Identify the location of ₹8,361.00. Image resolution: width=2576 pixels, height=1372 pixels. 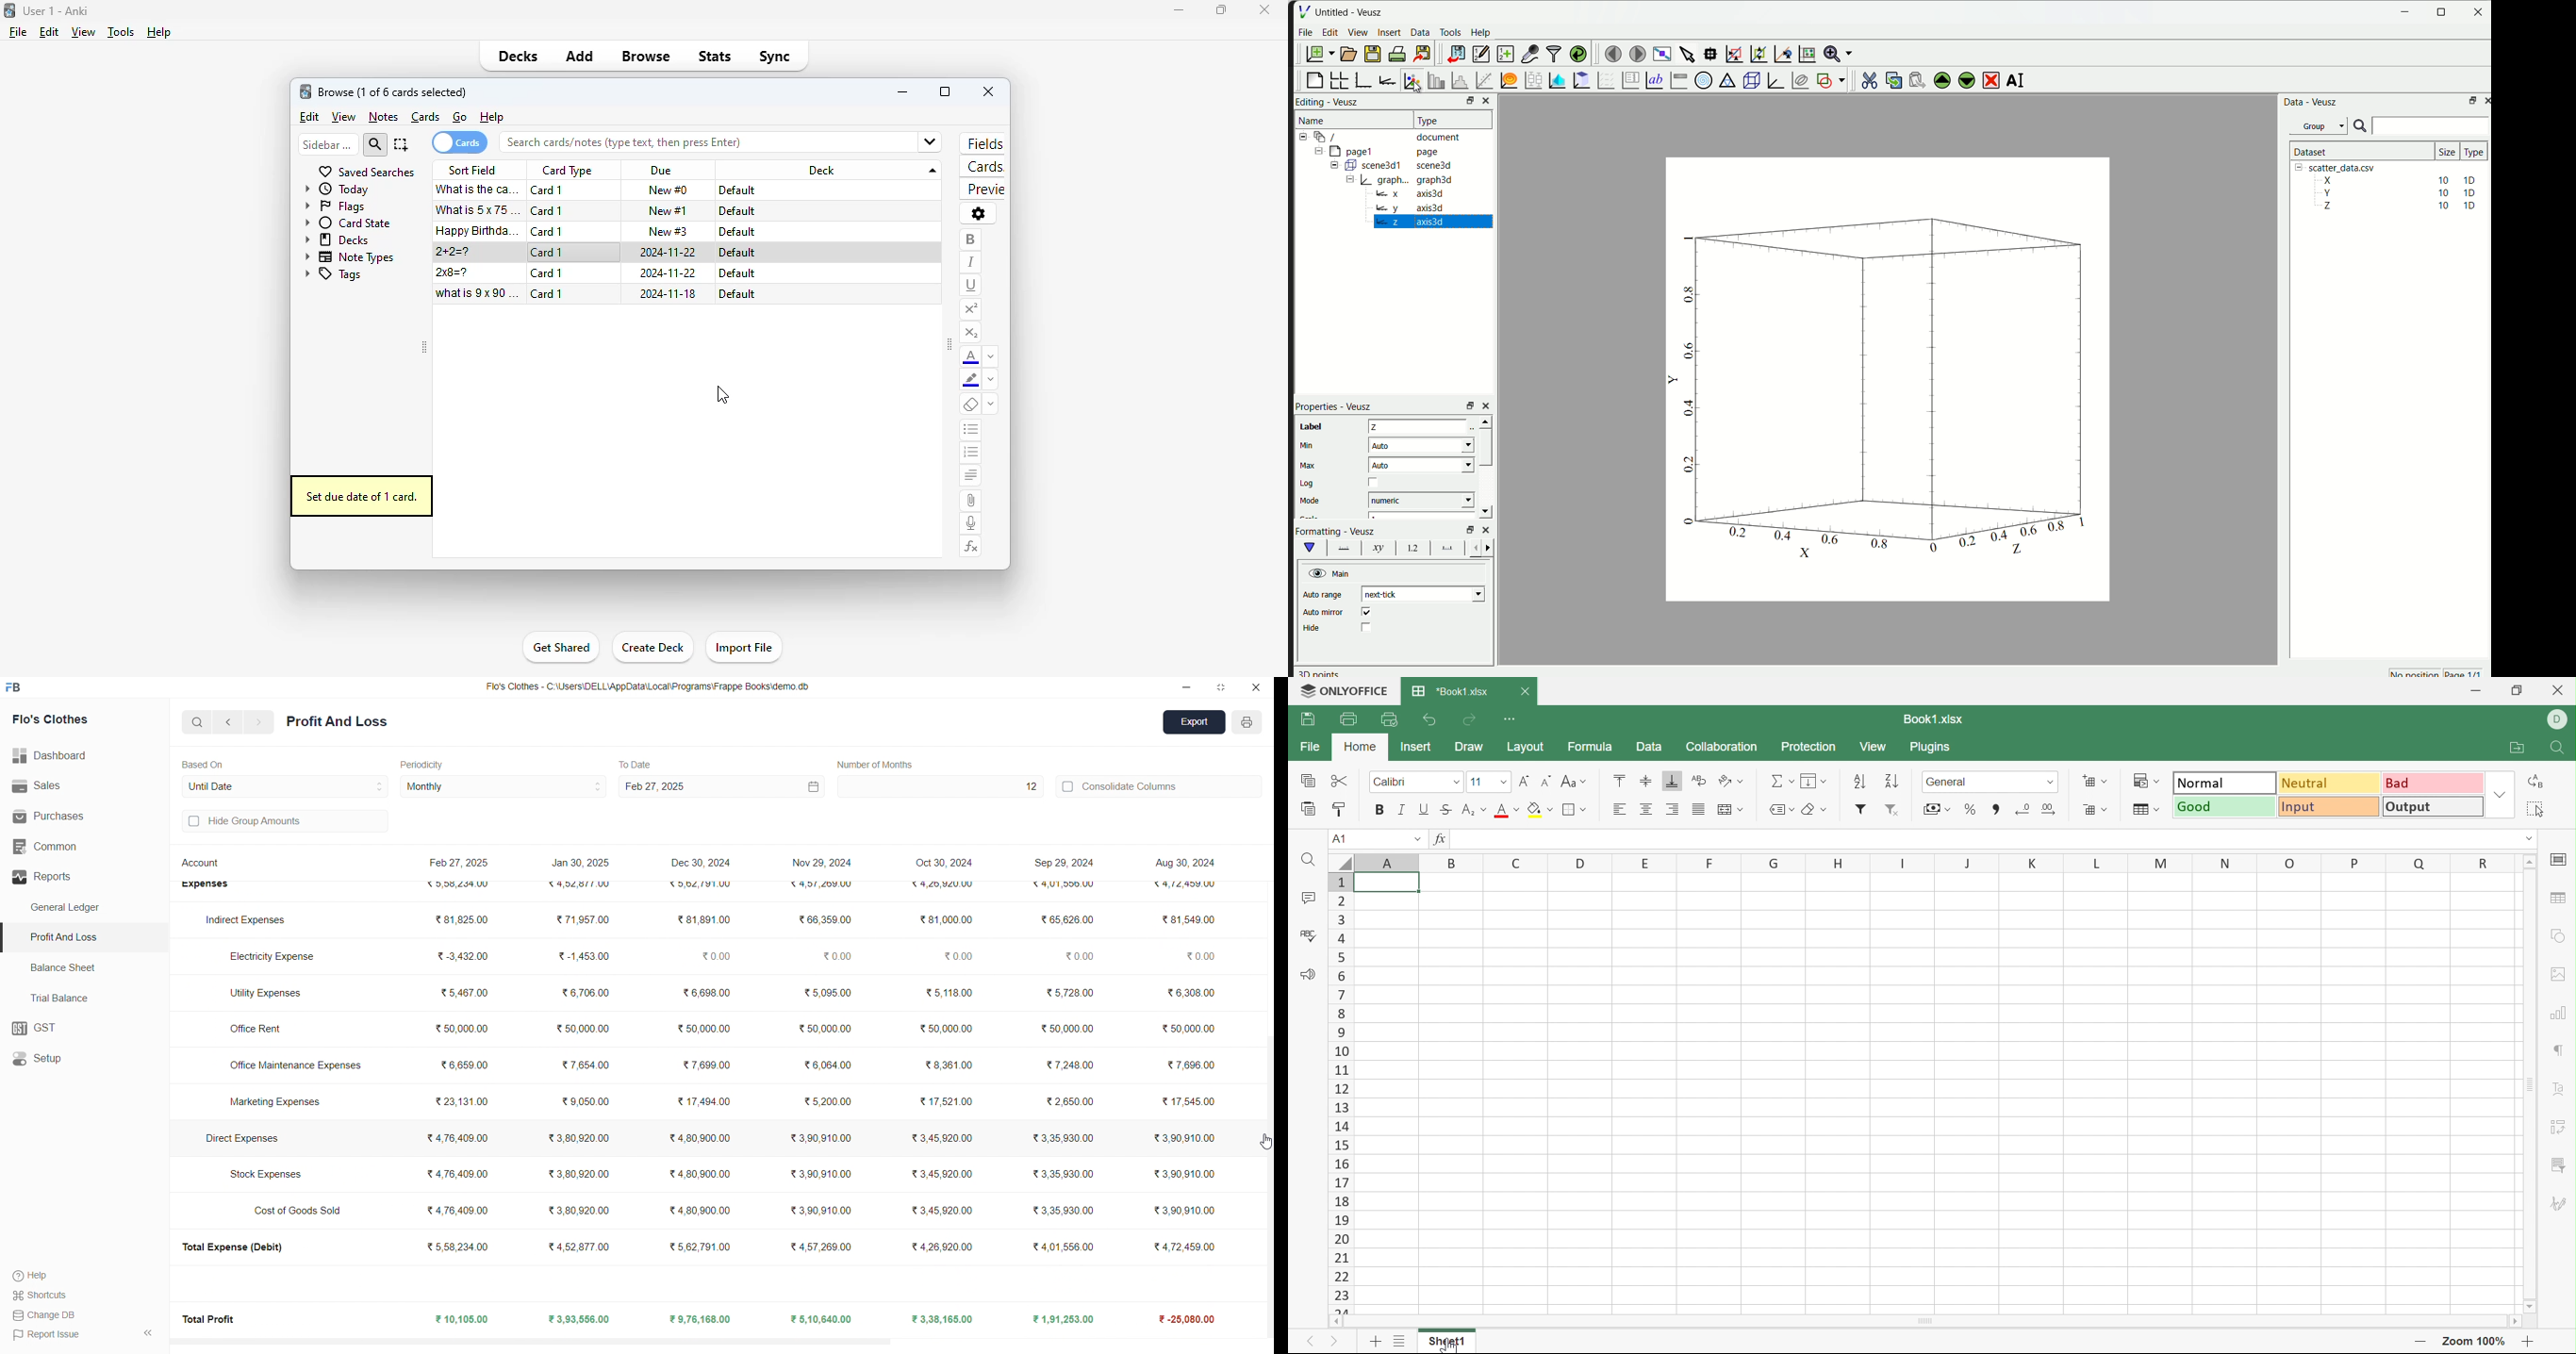
(948, 1065).